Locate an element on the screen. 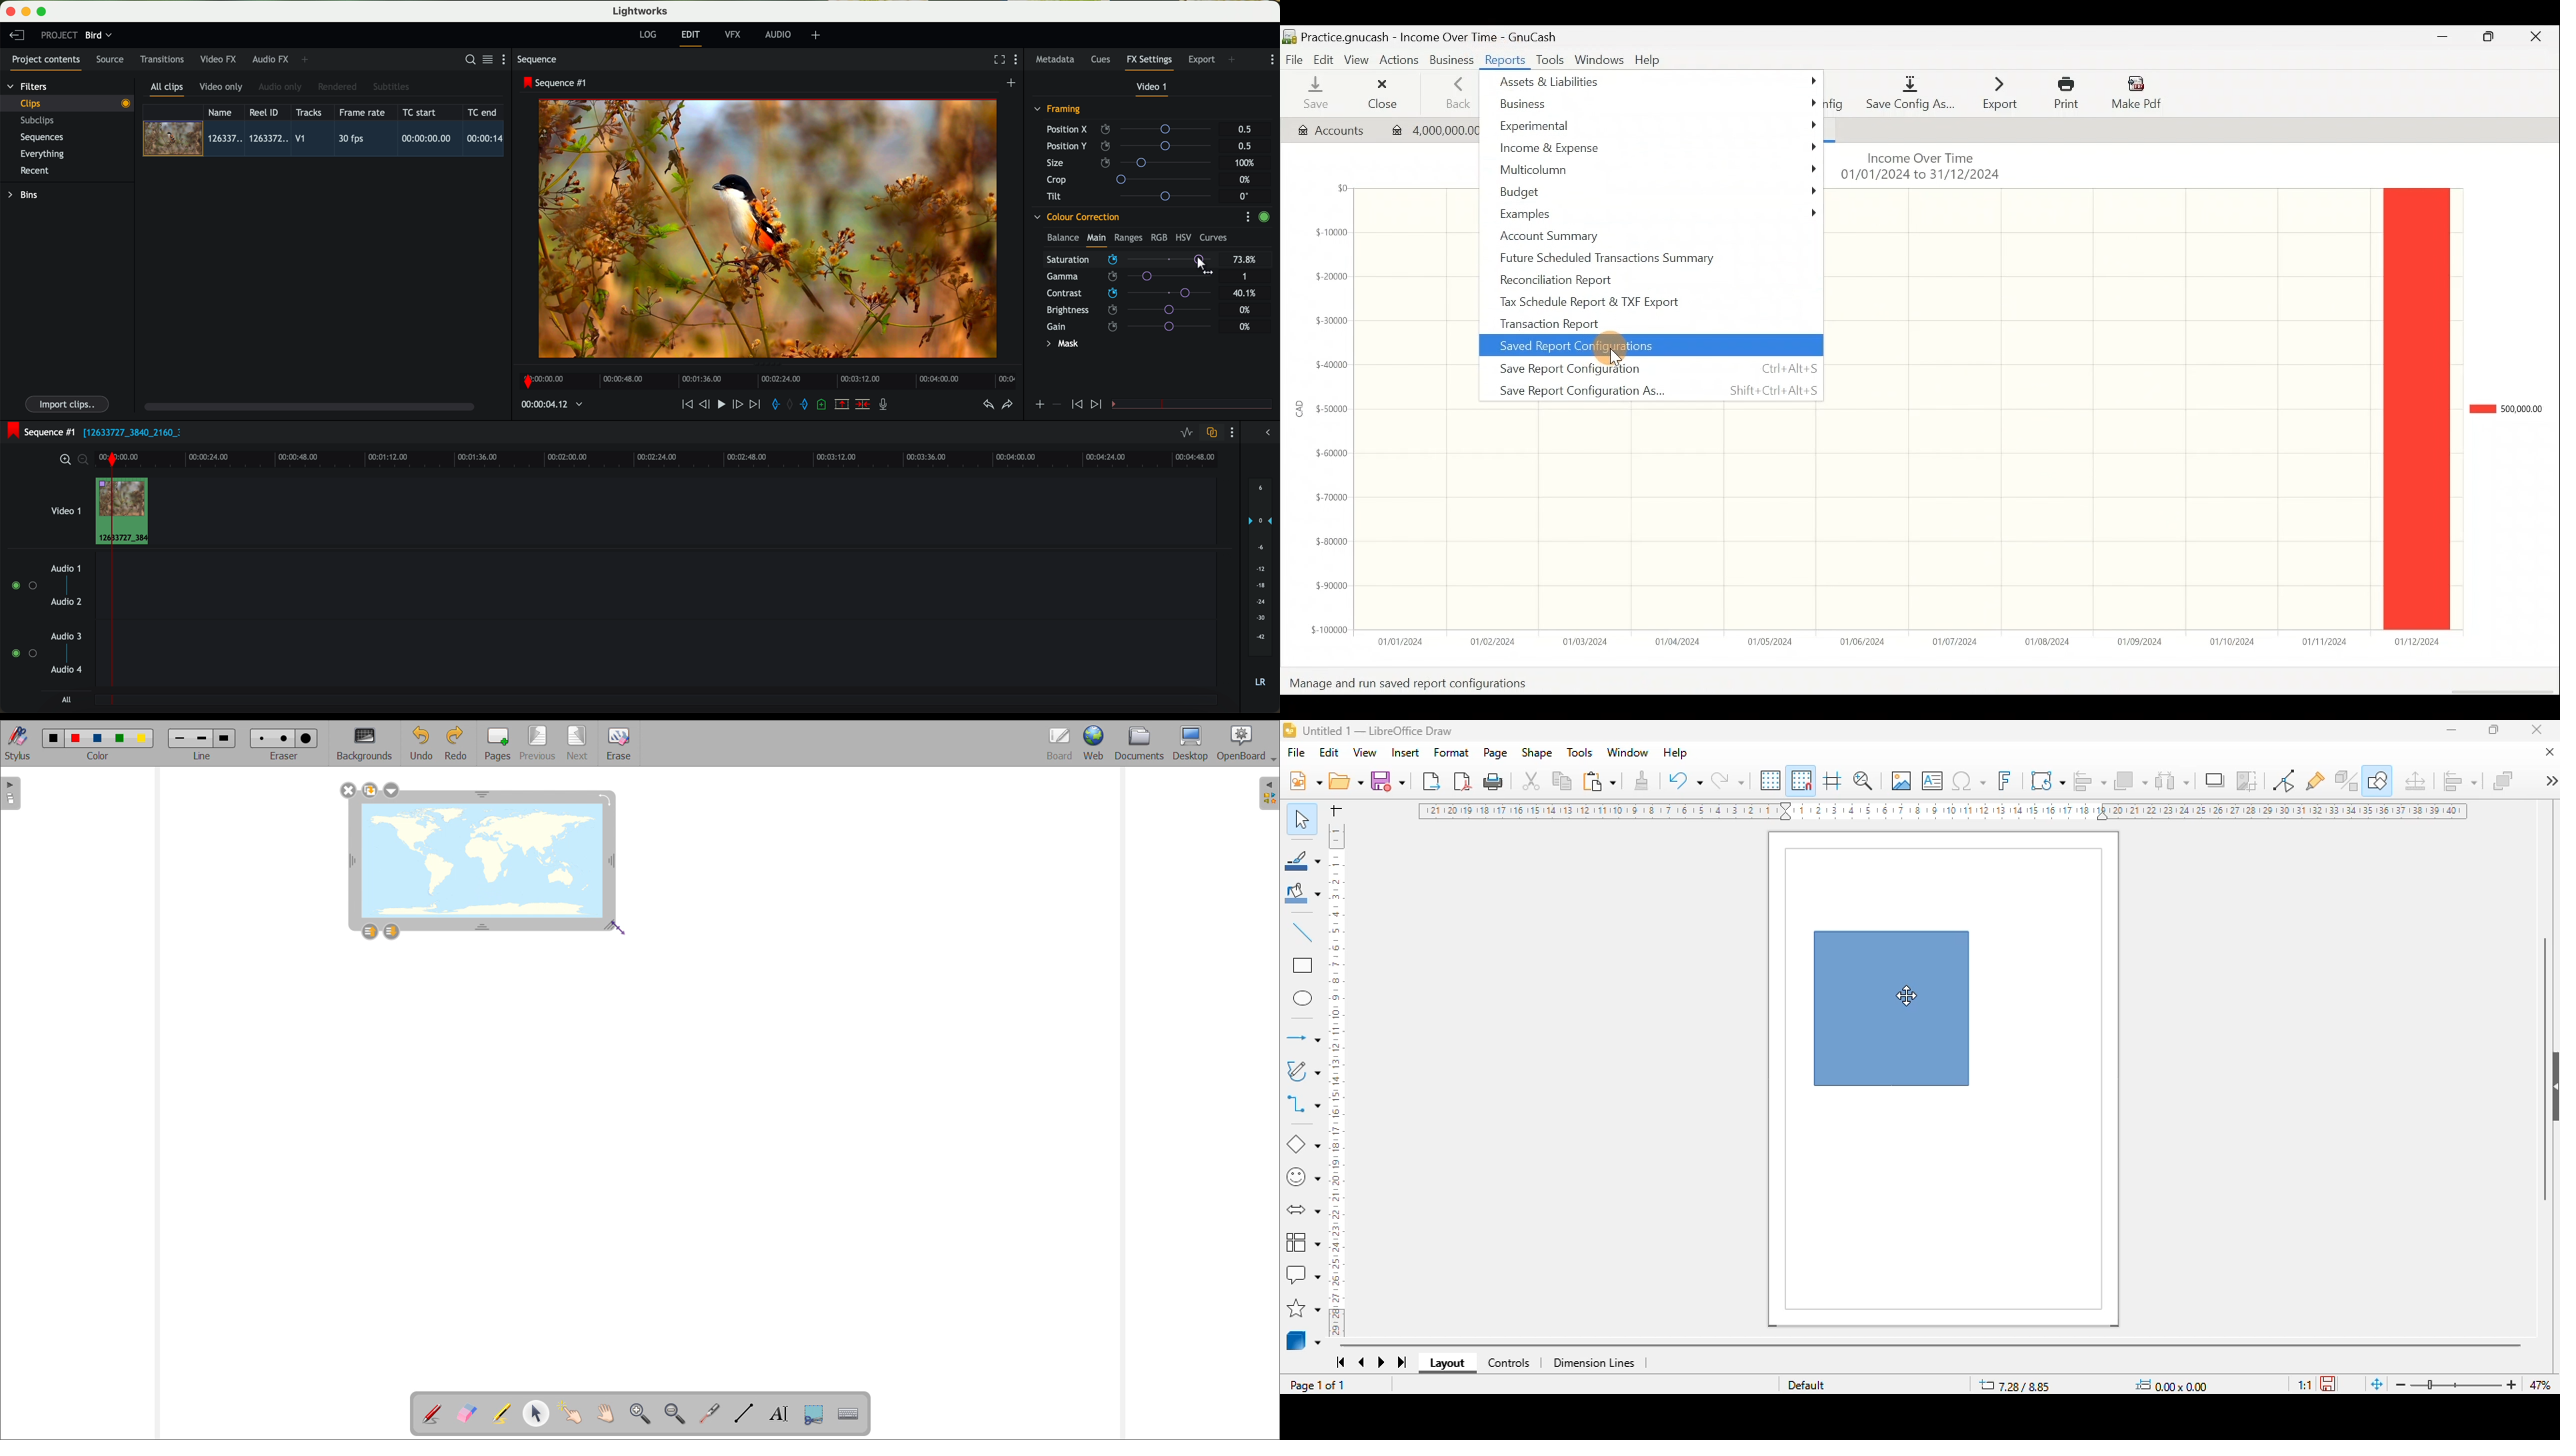 Image resolution: width=2576 pixels, height=1456 pixels. show settings menu is located at coordinates (1247, 217).